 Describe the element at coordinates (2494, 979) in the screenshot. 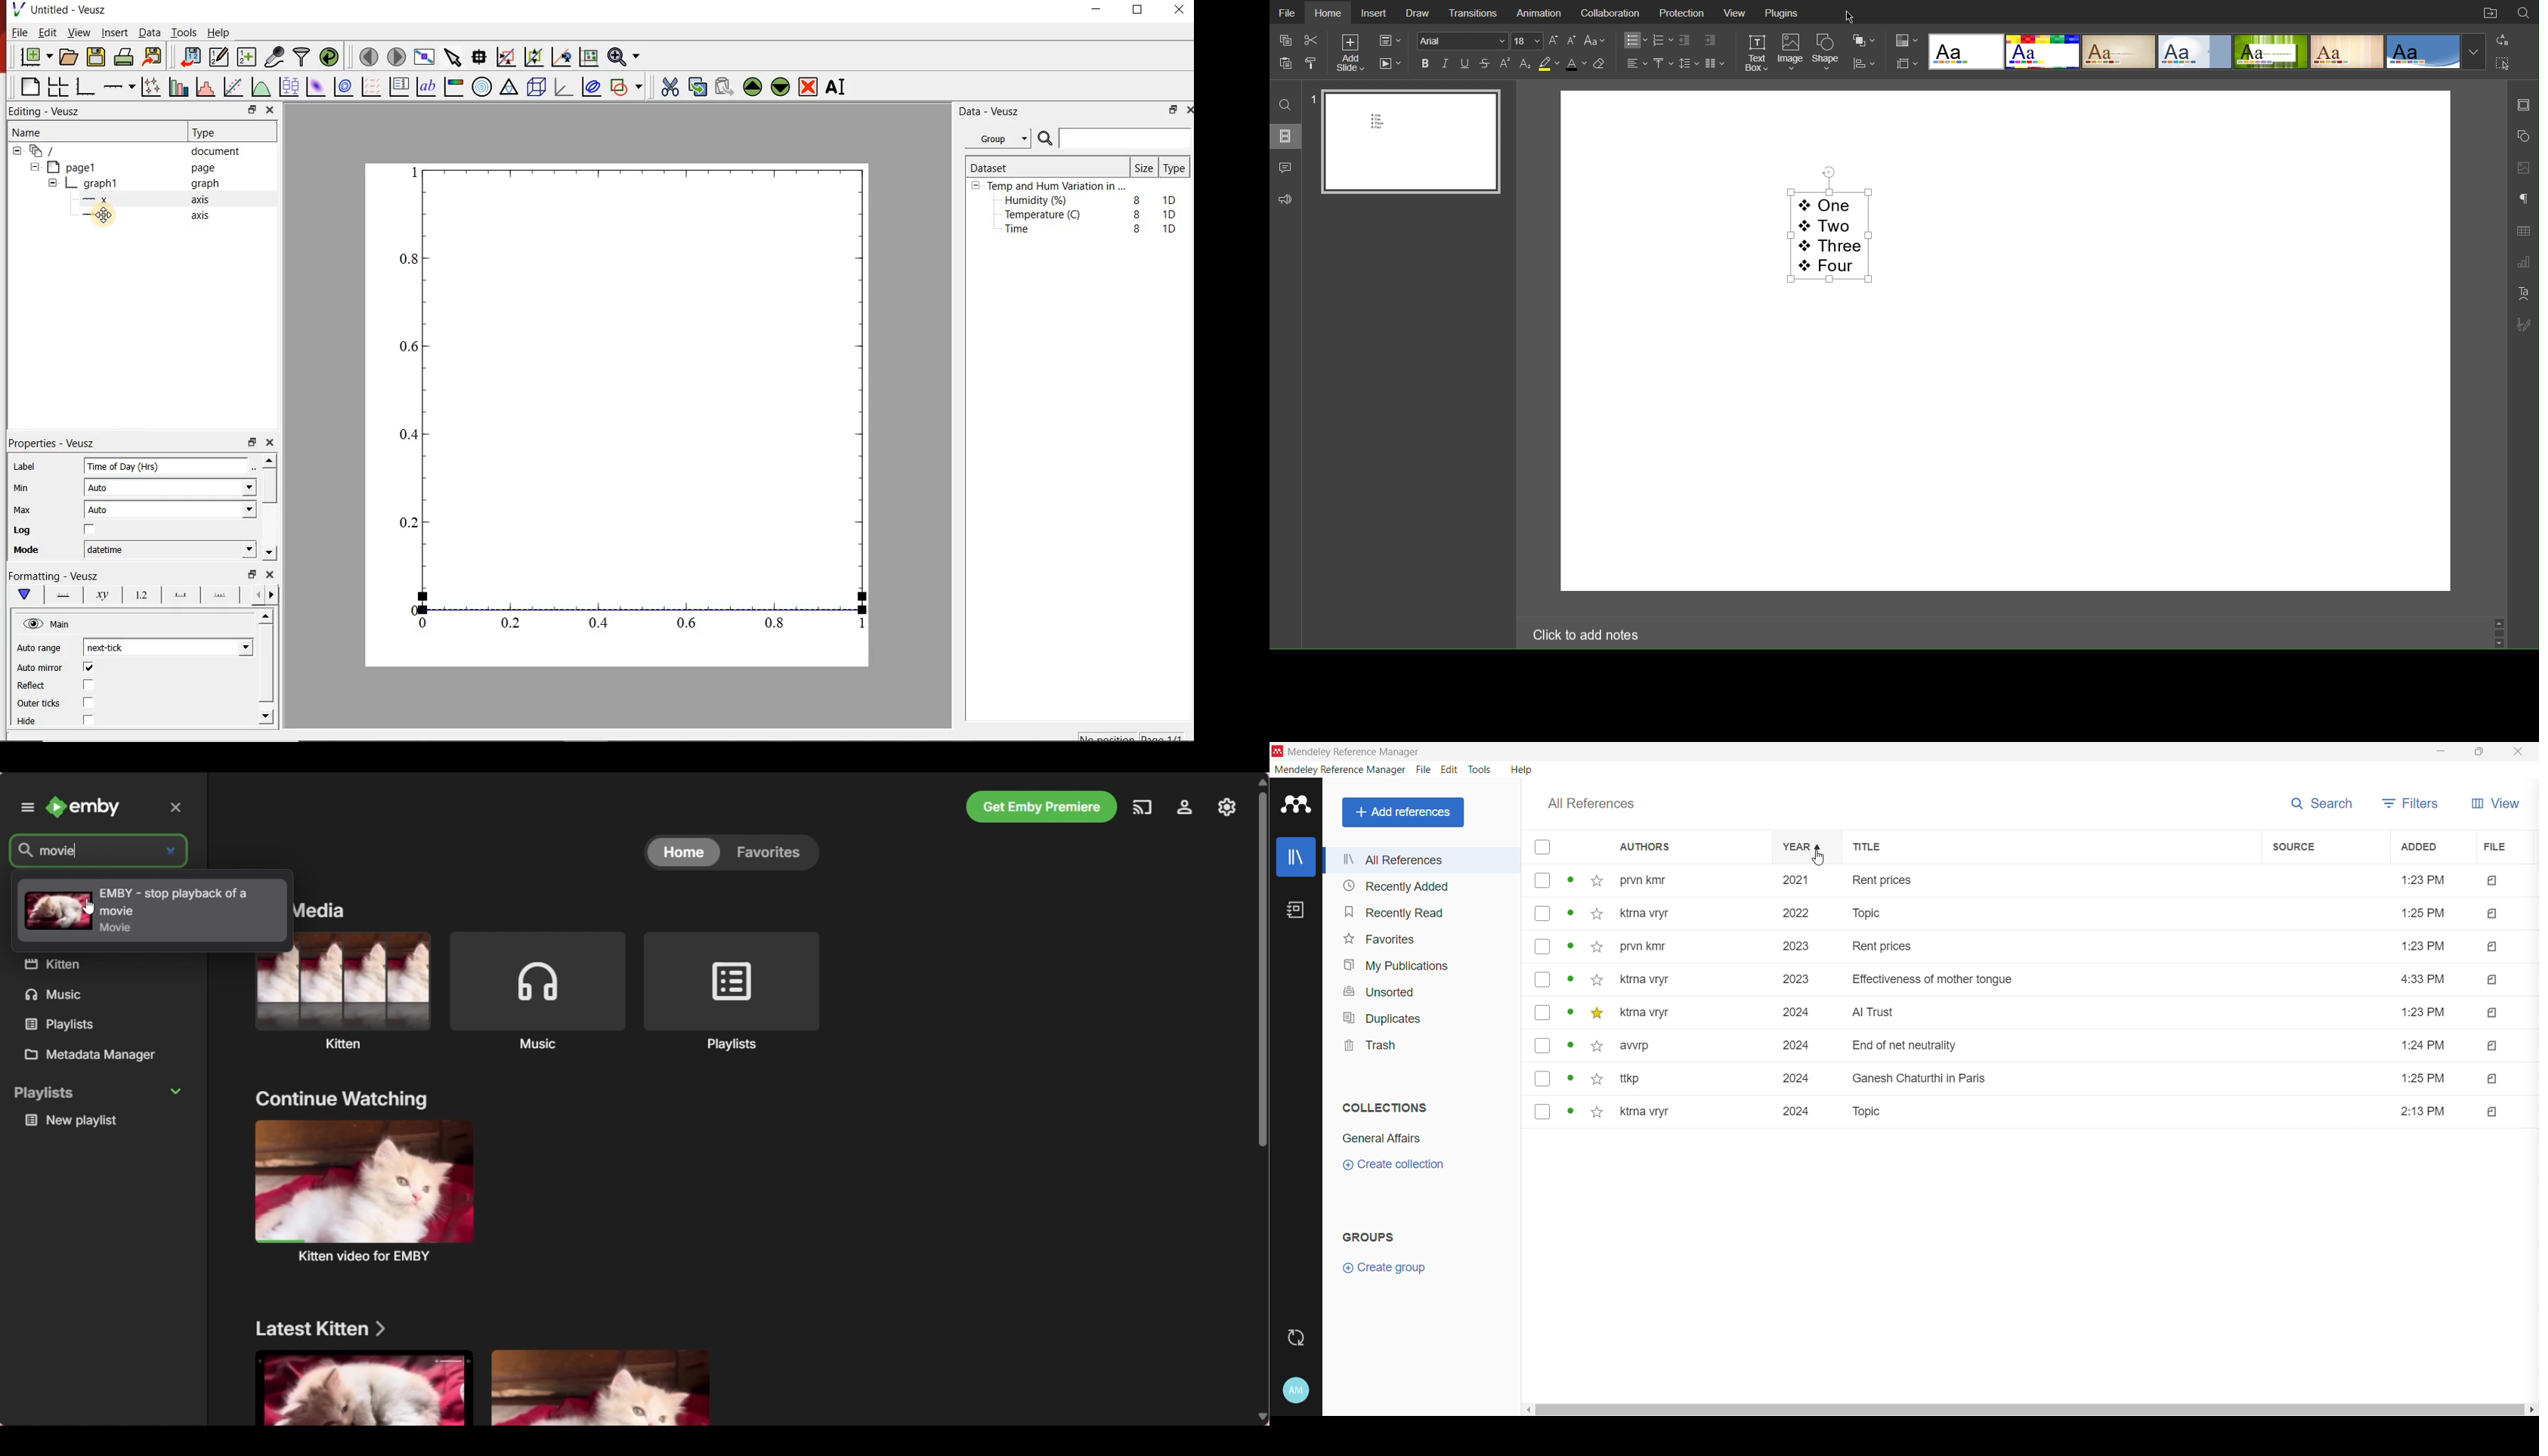

I see `file type` at that location.